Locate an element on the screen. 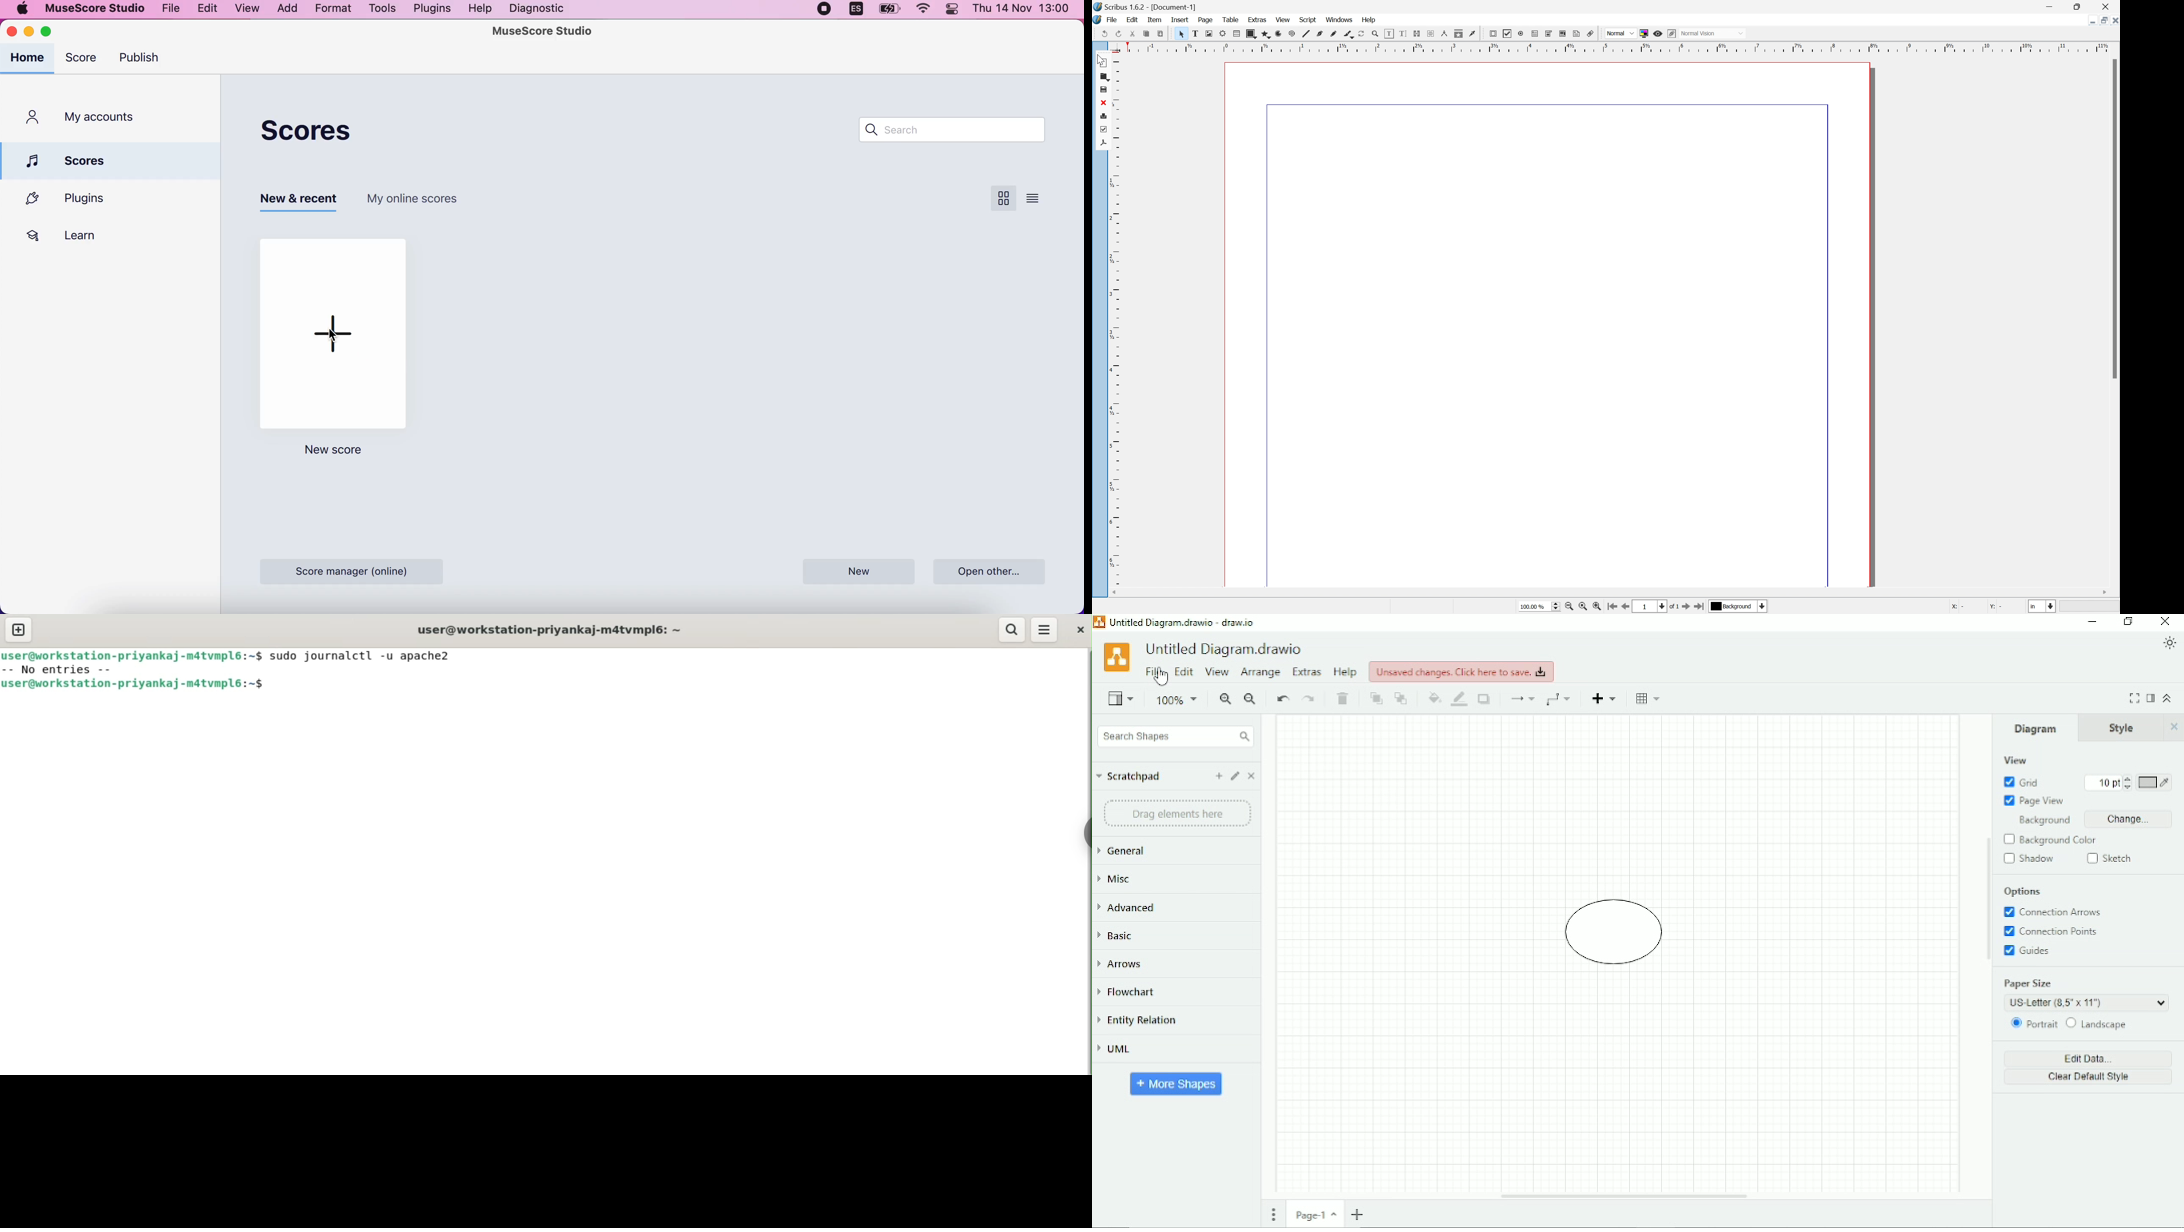 This screenshot has height=1232, width=2184. go to next page is located at coordinates (1684, 607).